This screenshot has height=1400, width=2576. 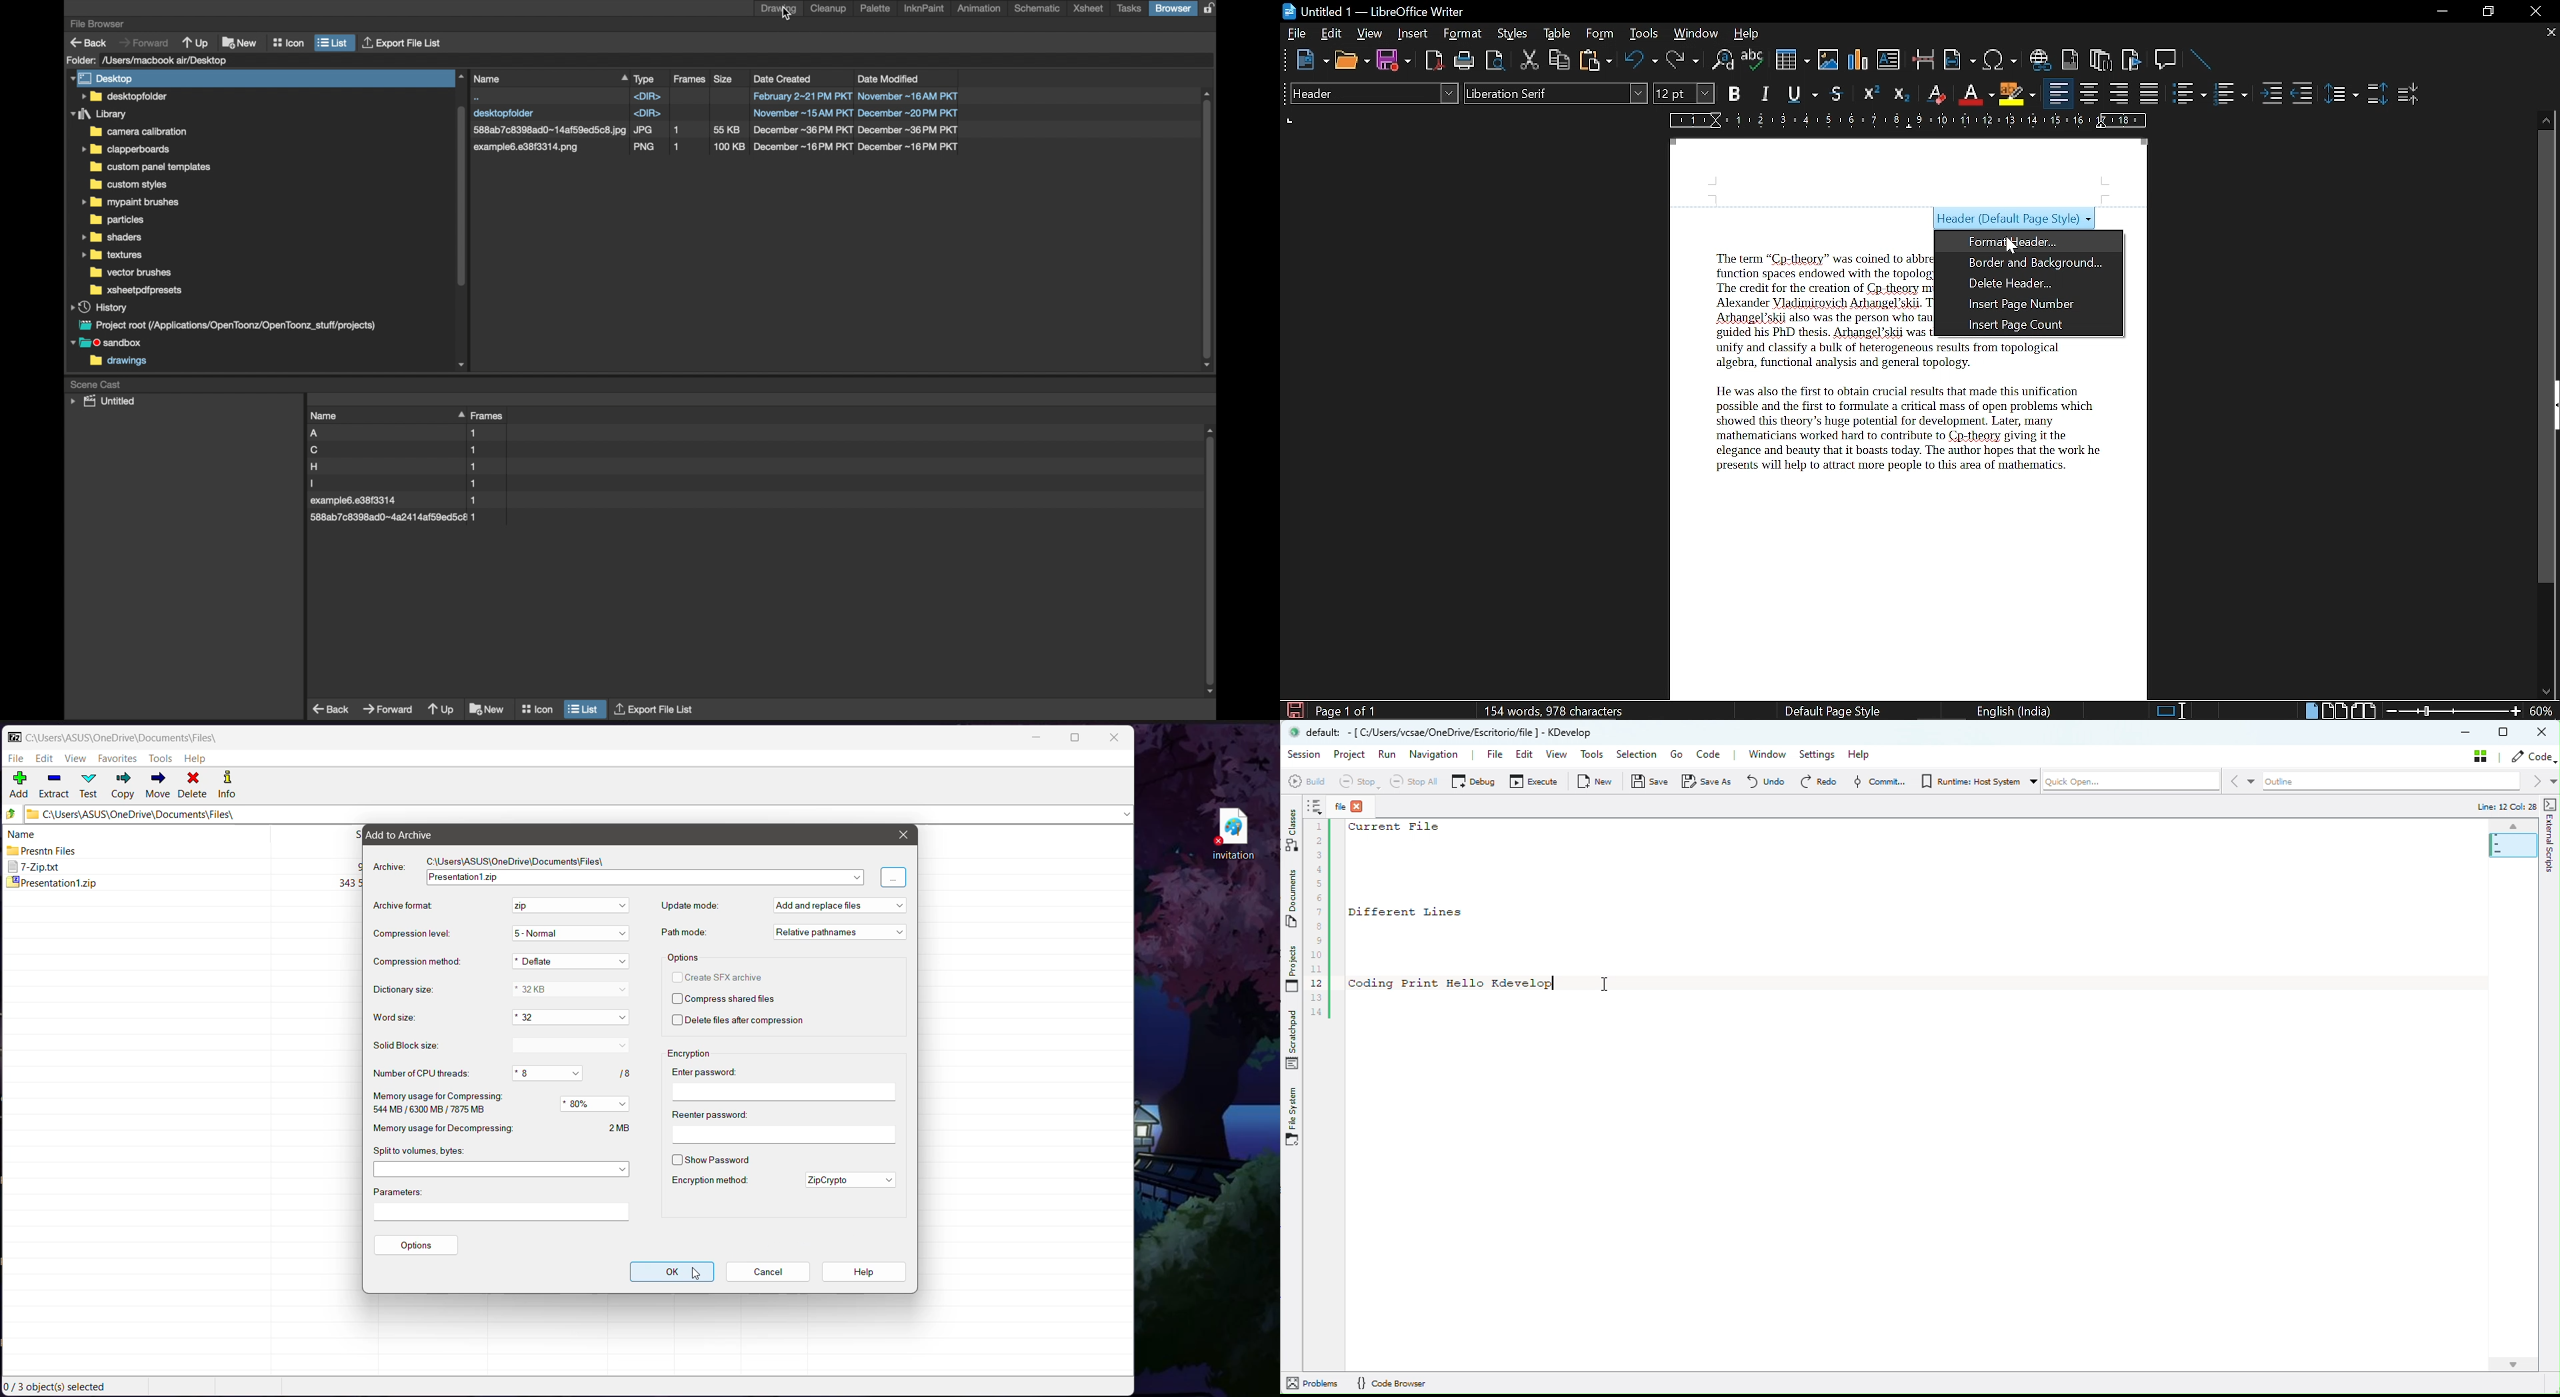 What do you see at coordinates (577, 815) in the screenshot?
I see `Current Folder Path` at bounding box center [577, 815].